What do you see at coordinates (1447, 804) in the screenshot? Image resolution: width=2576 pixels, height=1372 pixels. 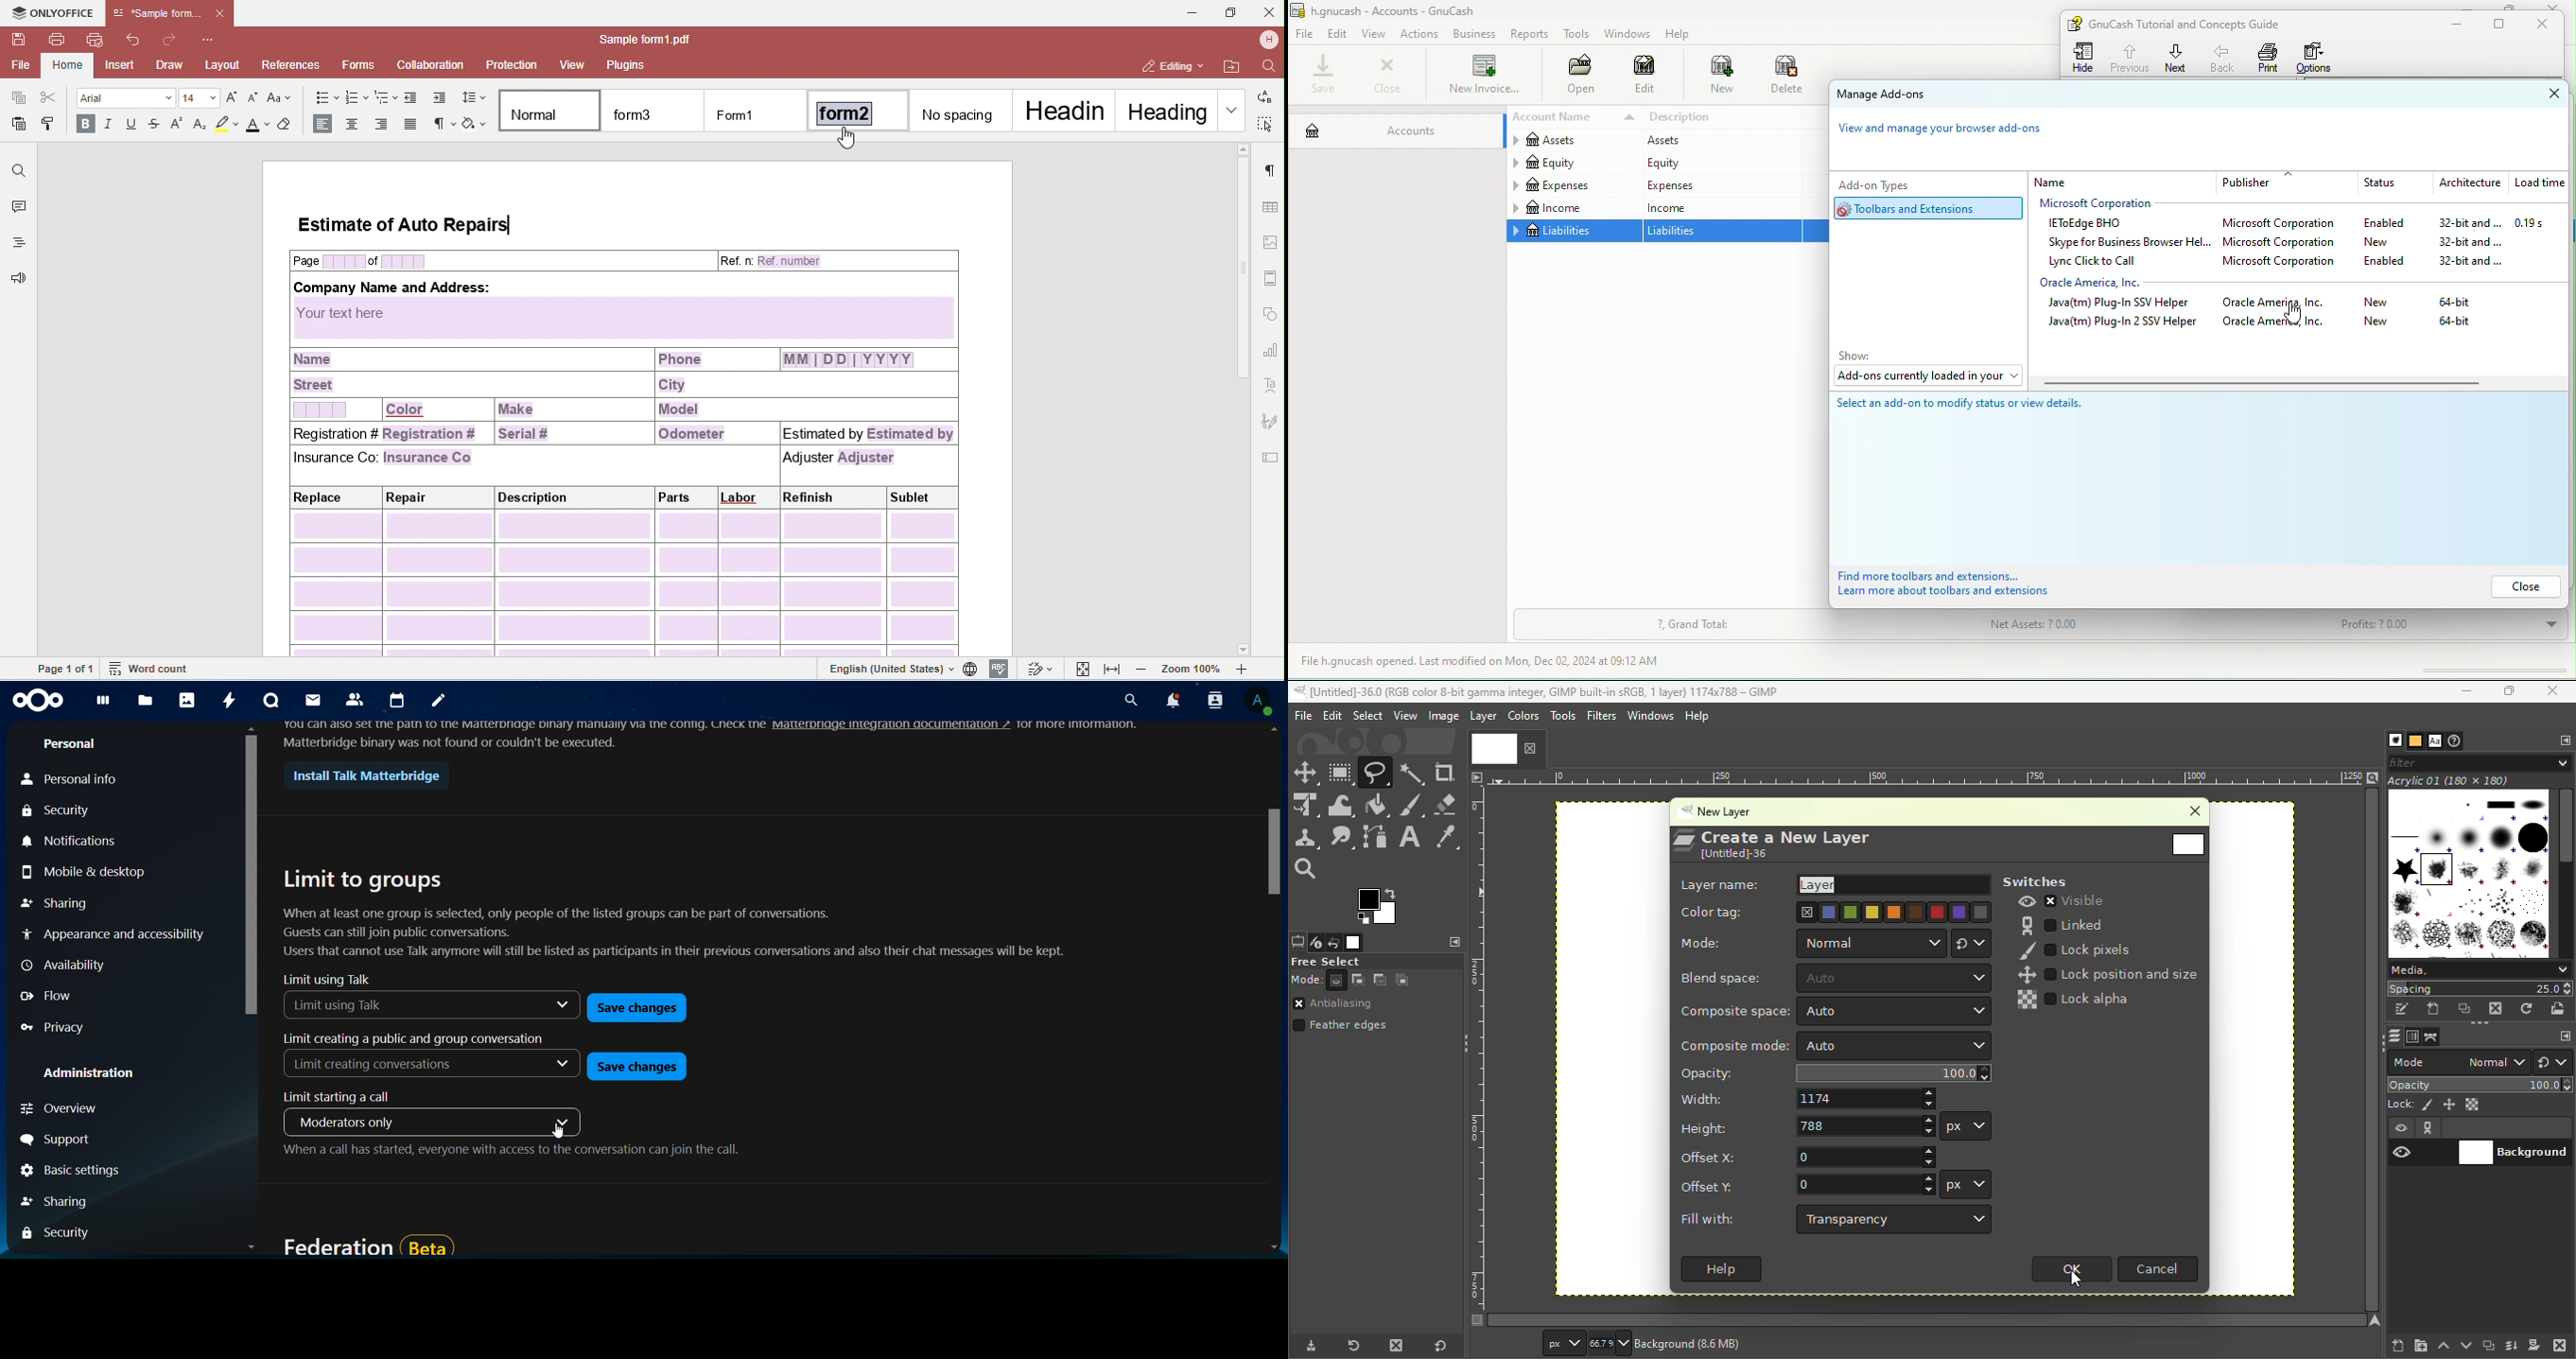 I see `Eraser tool` at bounding box center [1447, 804].